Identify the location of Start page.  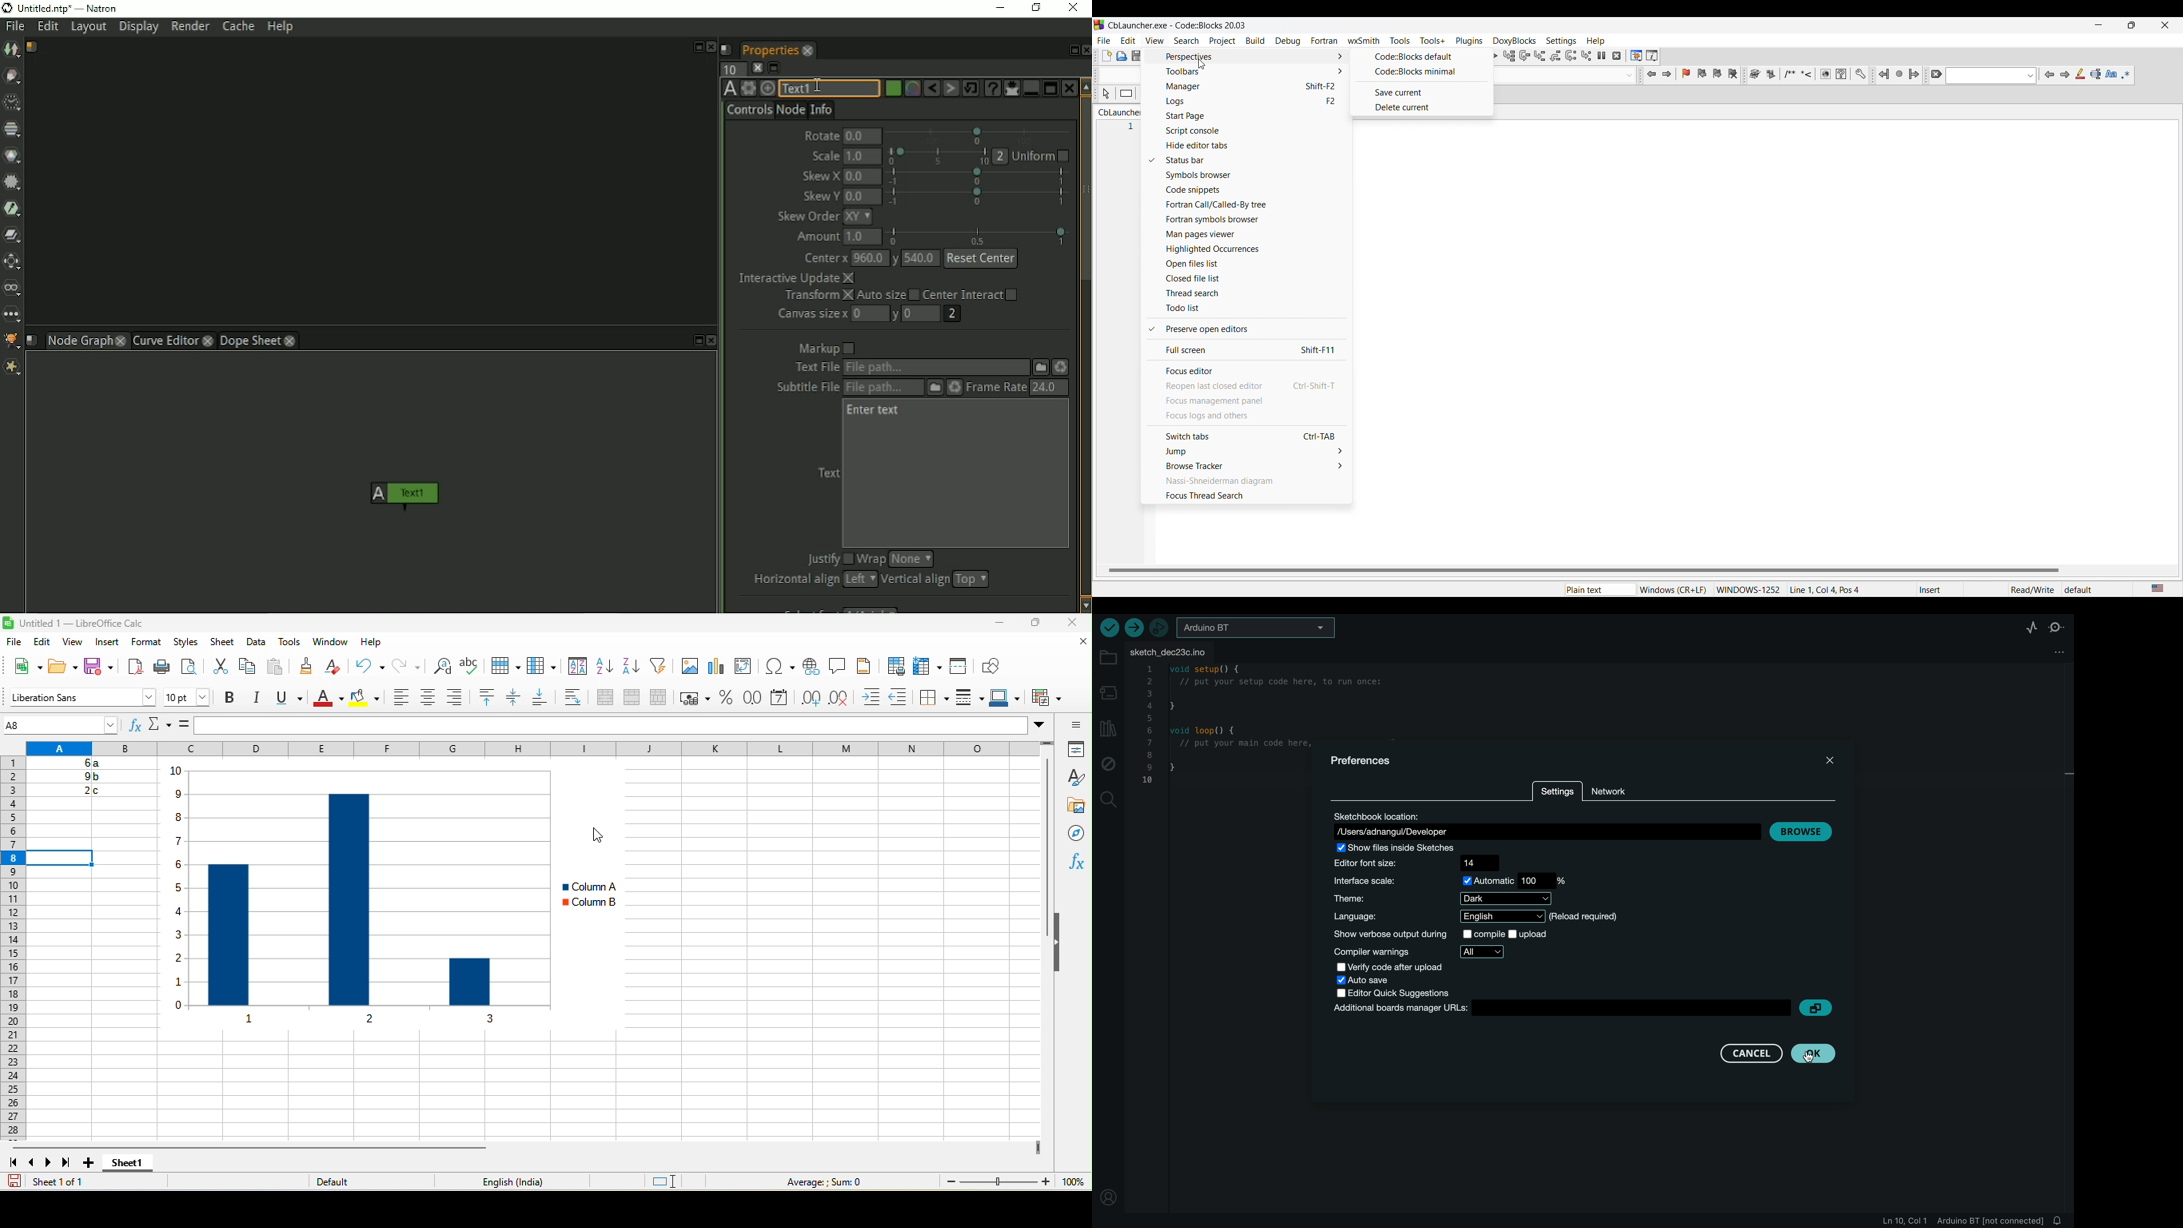
(1255, 116).